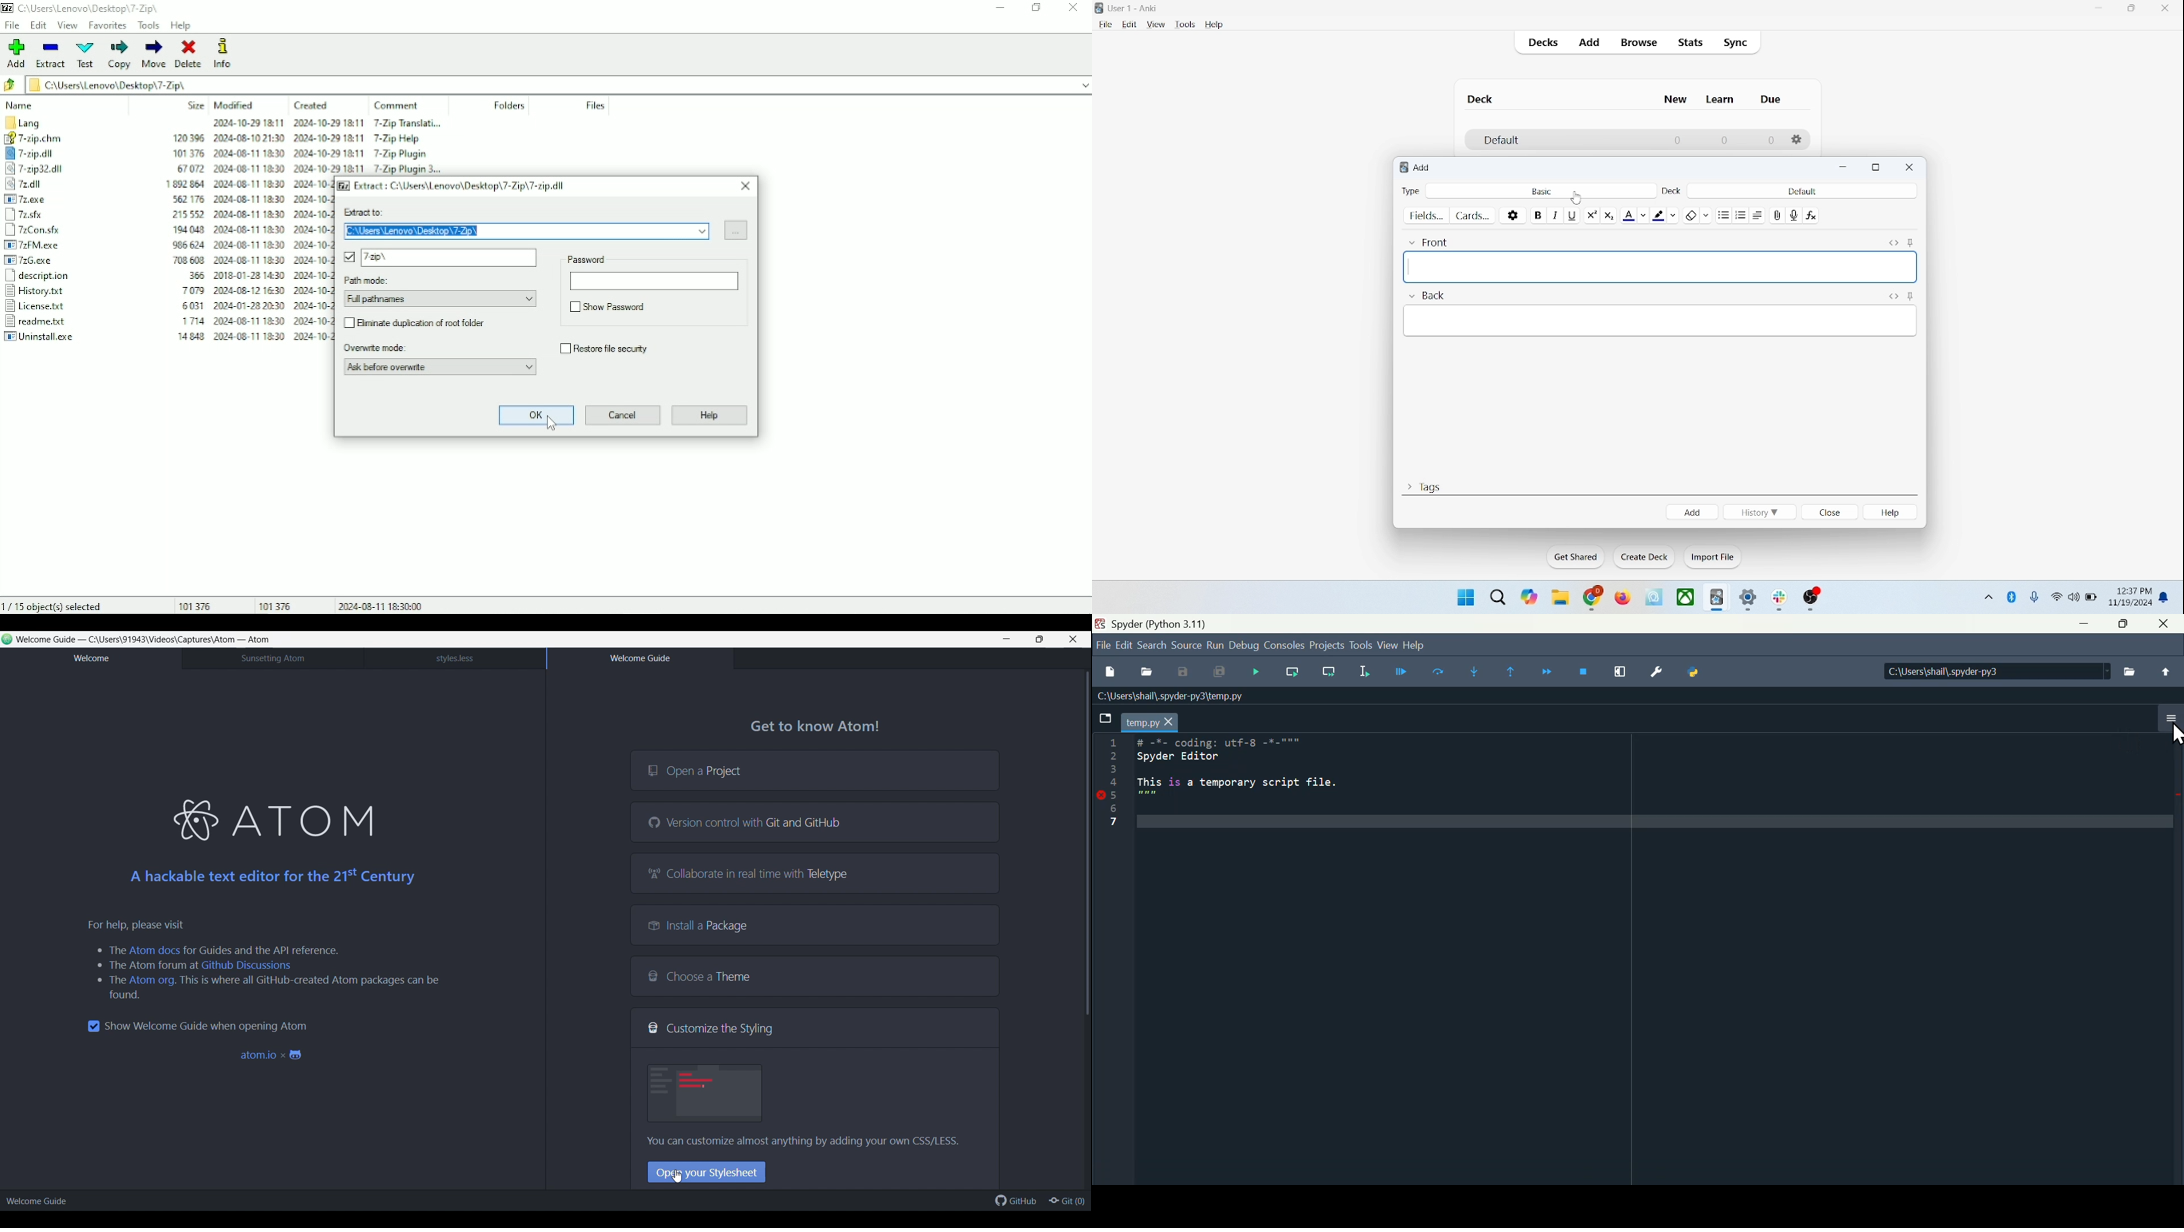  I want to click on file, so click(1100, 648).